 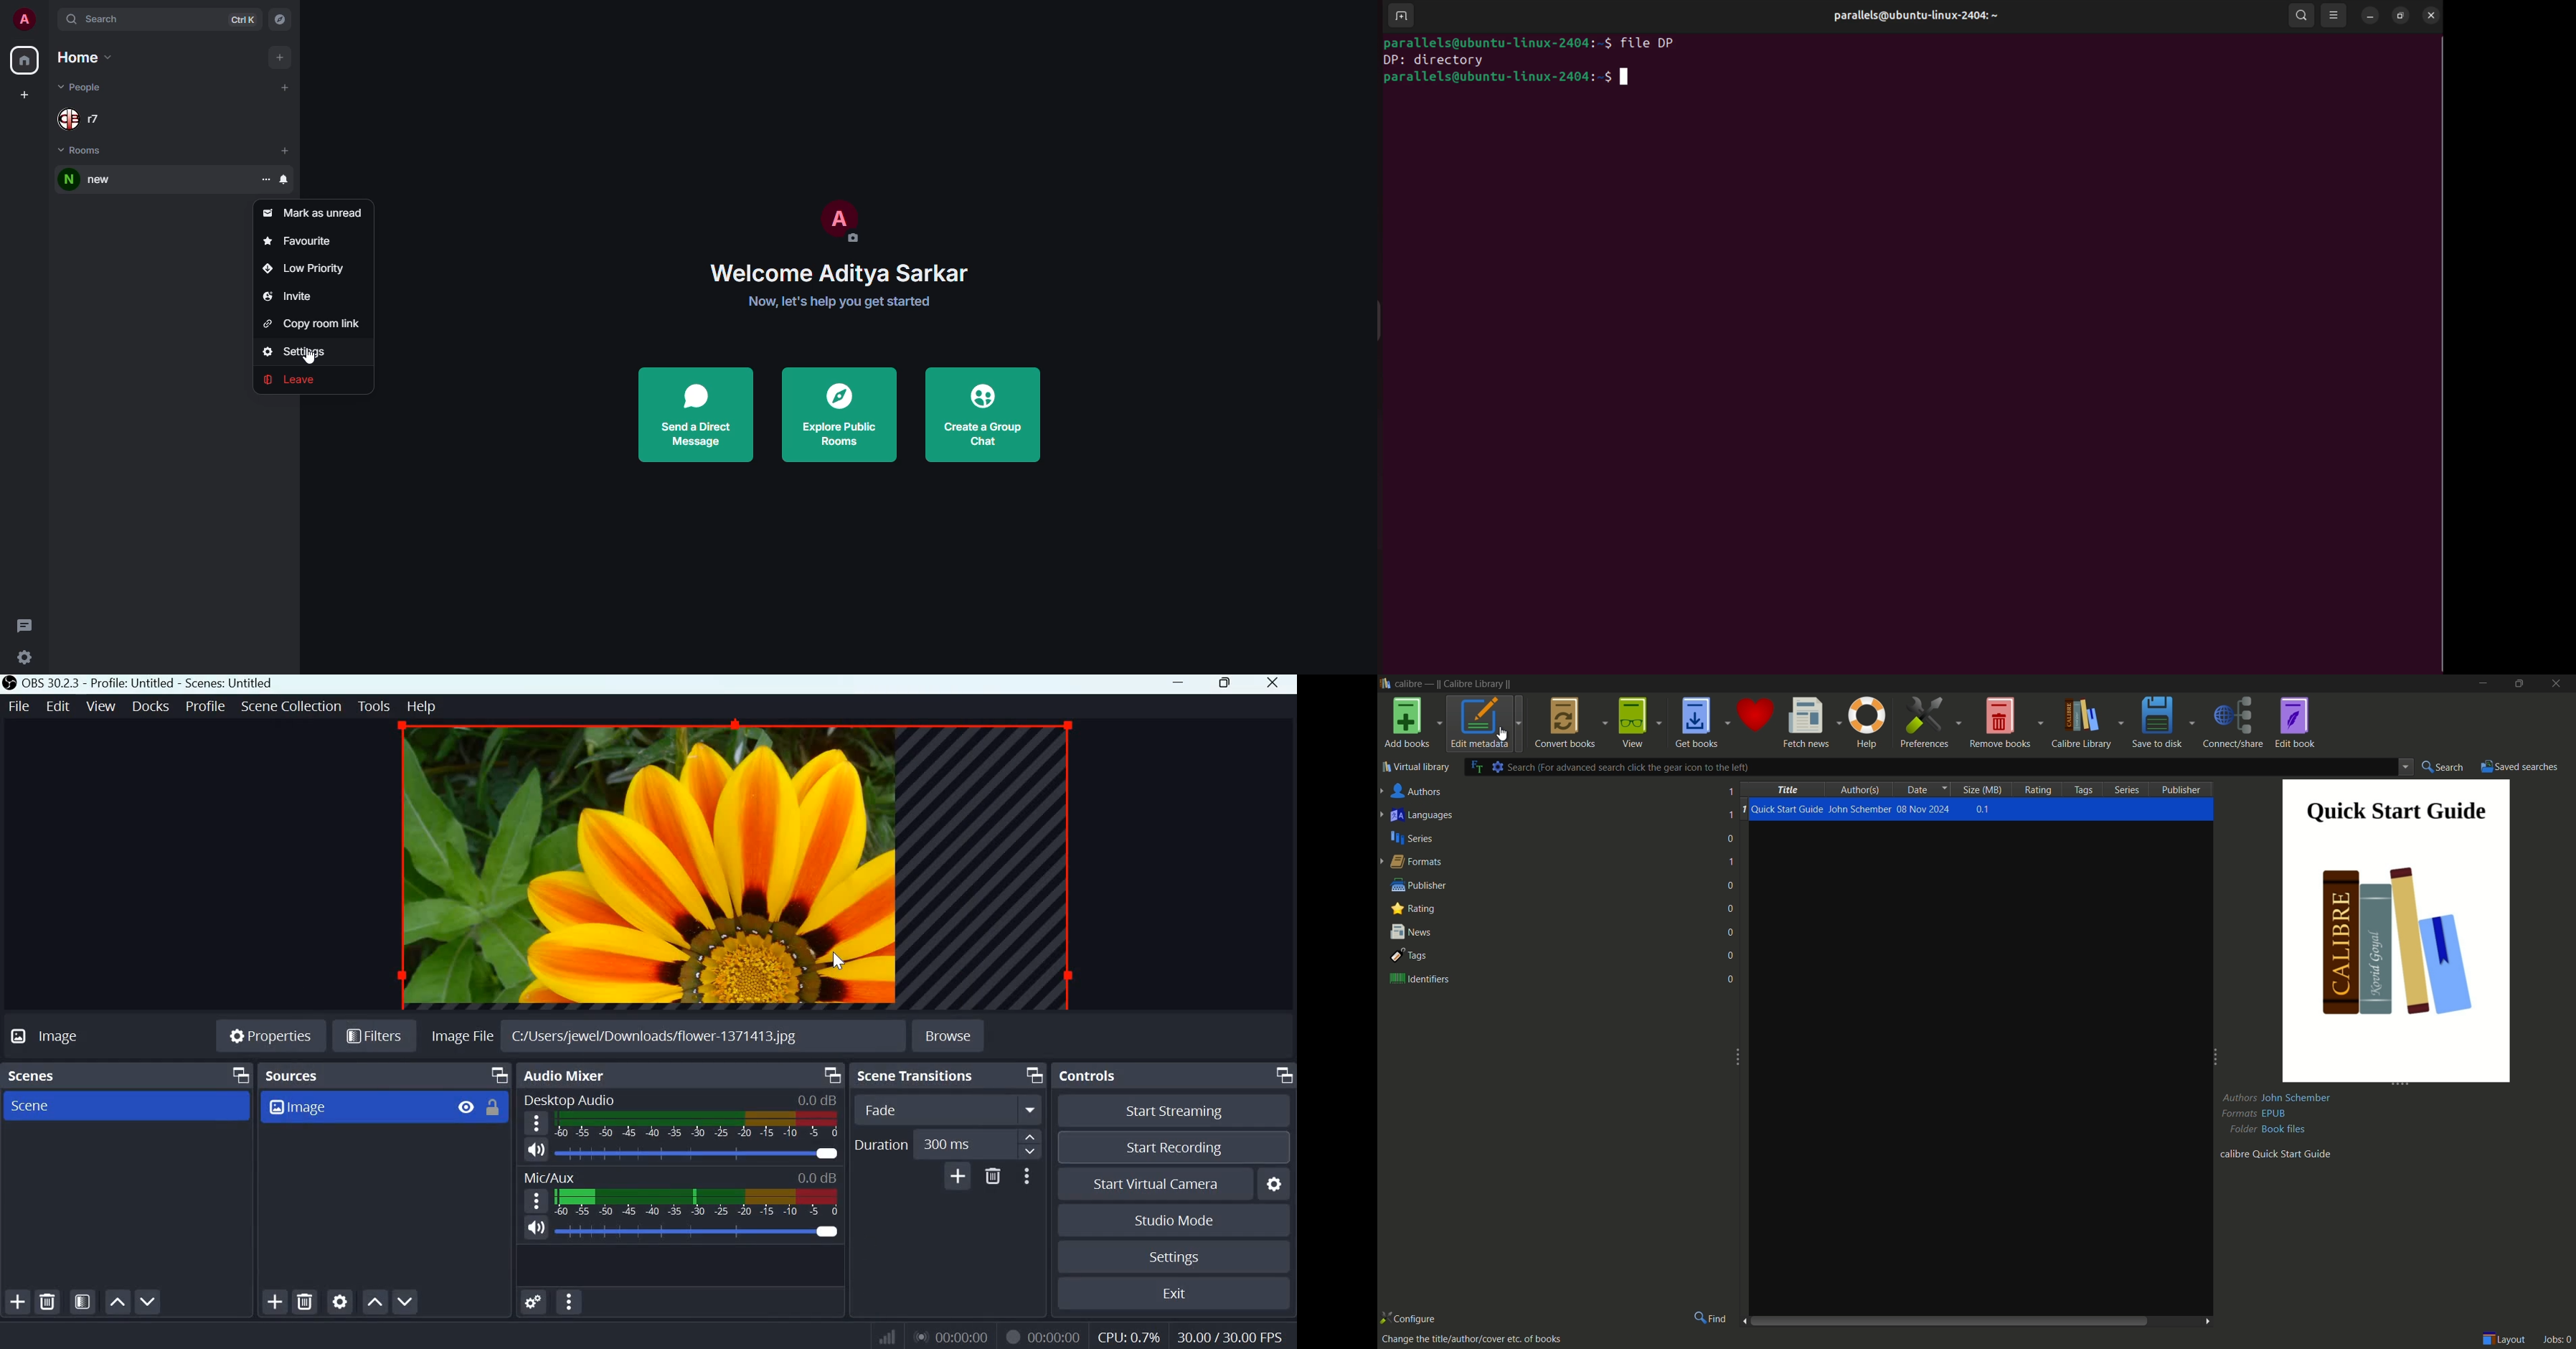 What do you see at coordinates (2180, 789) in the screenshot?
I see `publisher` at bounding box center [2180, 789].